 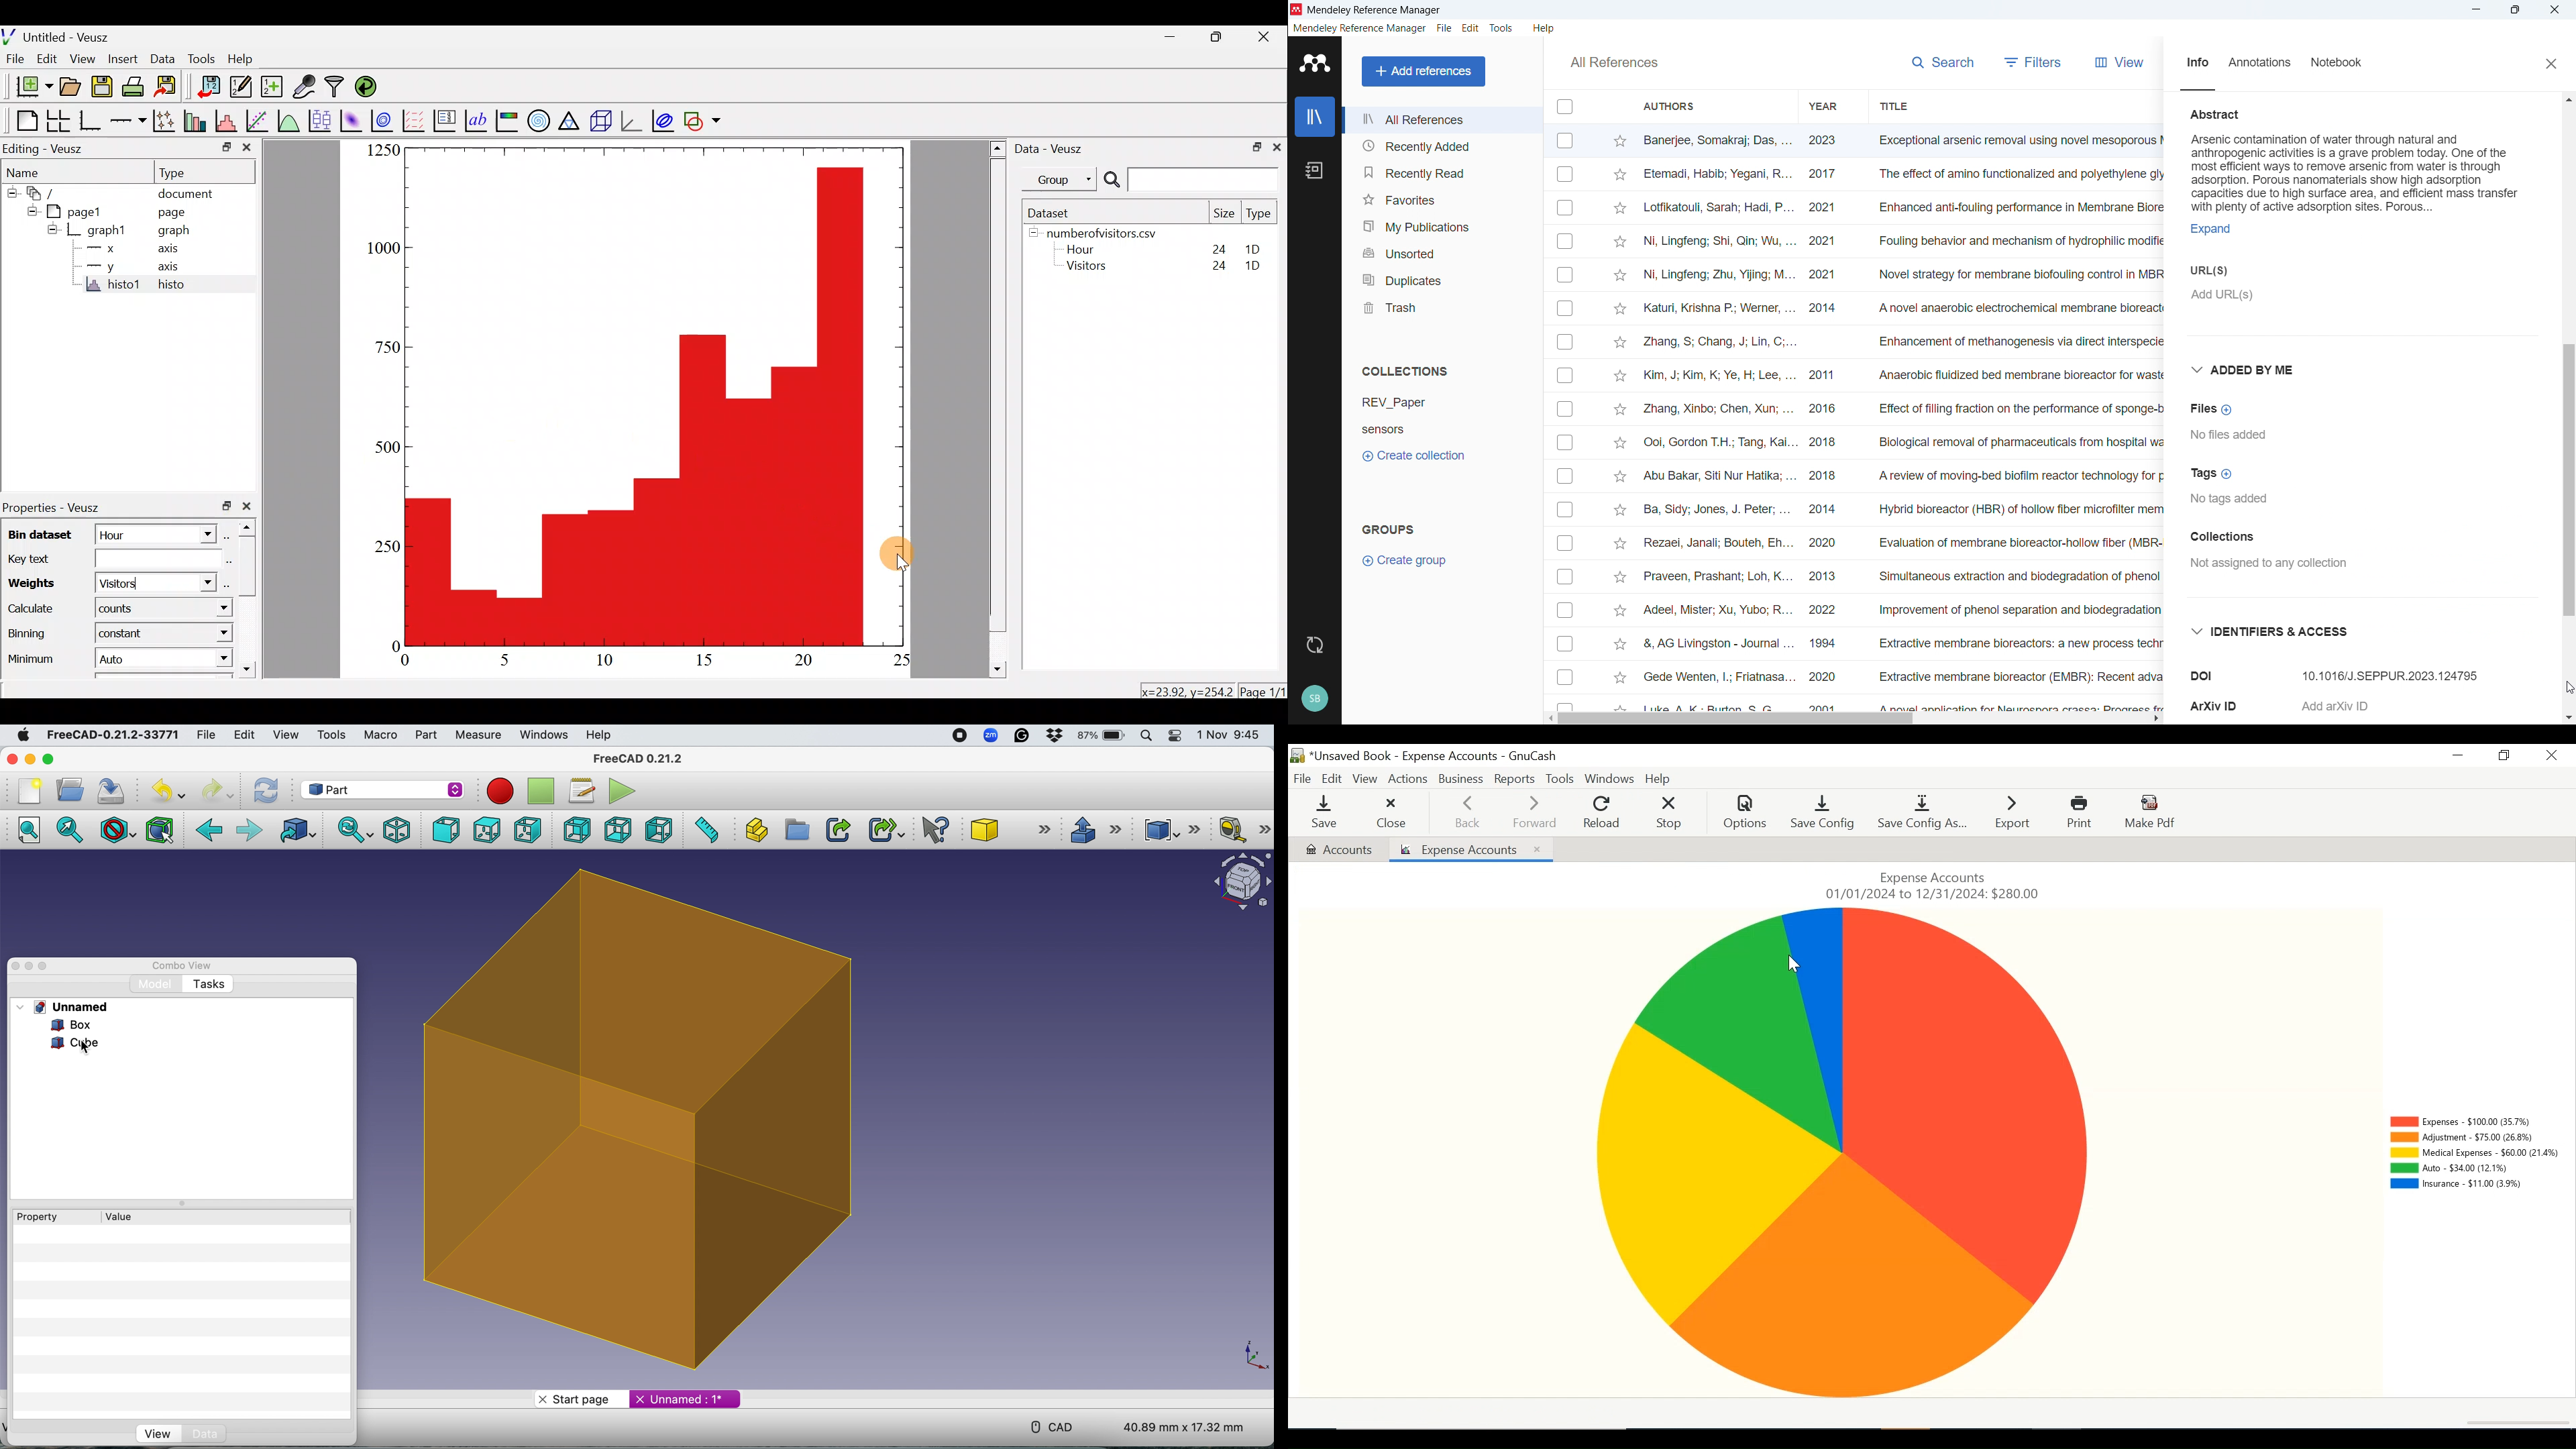 I want to click on Sort by year , so click(x=1823, y=107).